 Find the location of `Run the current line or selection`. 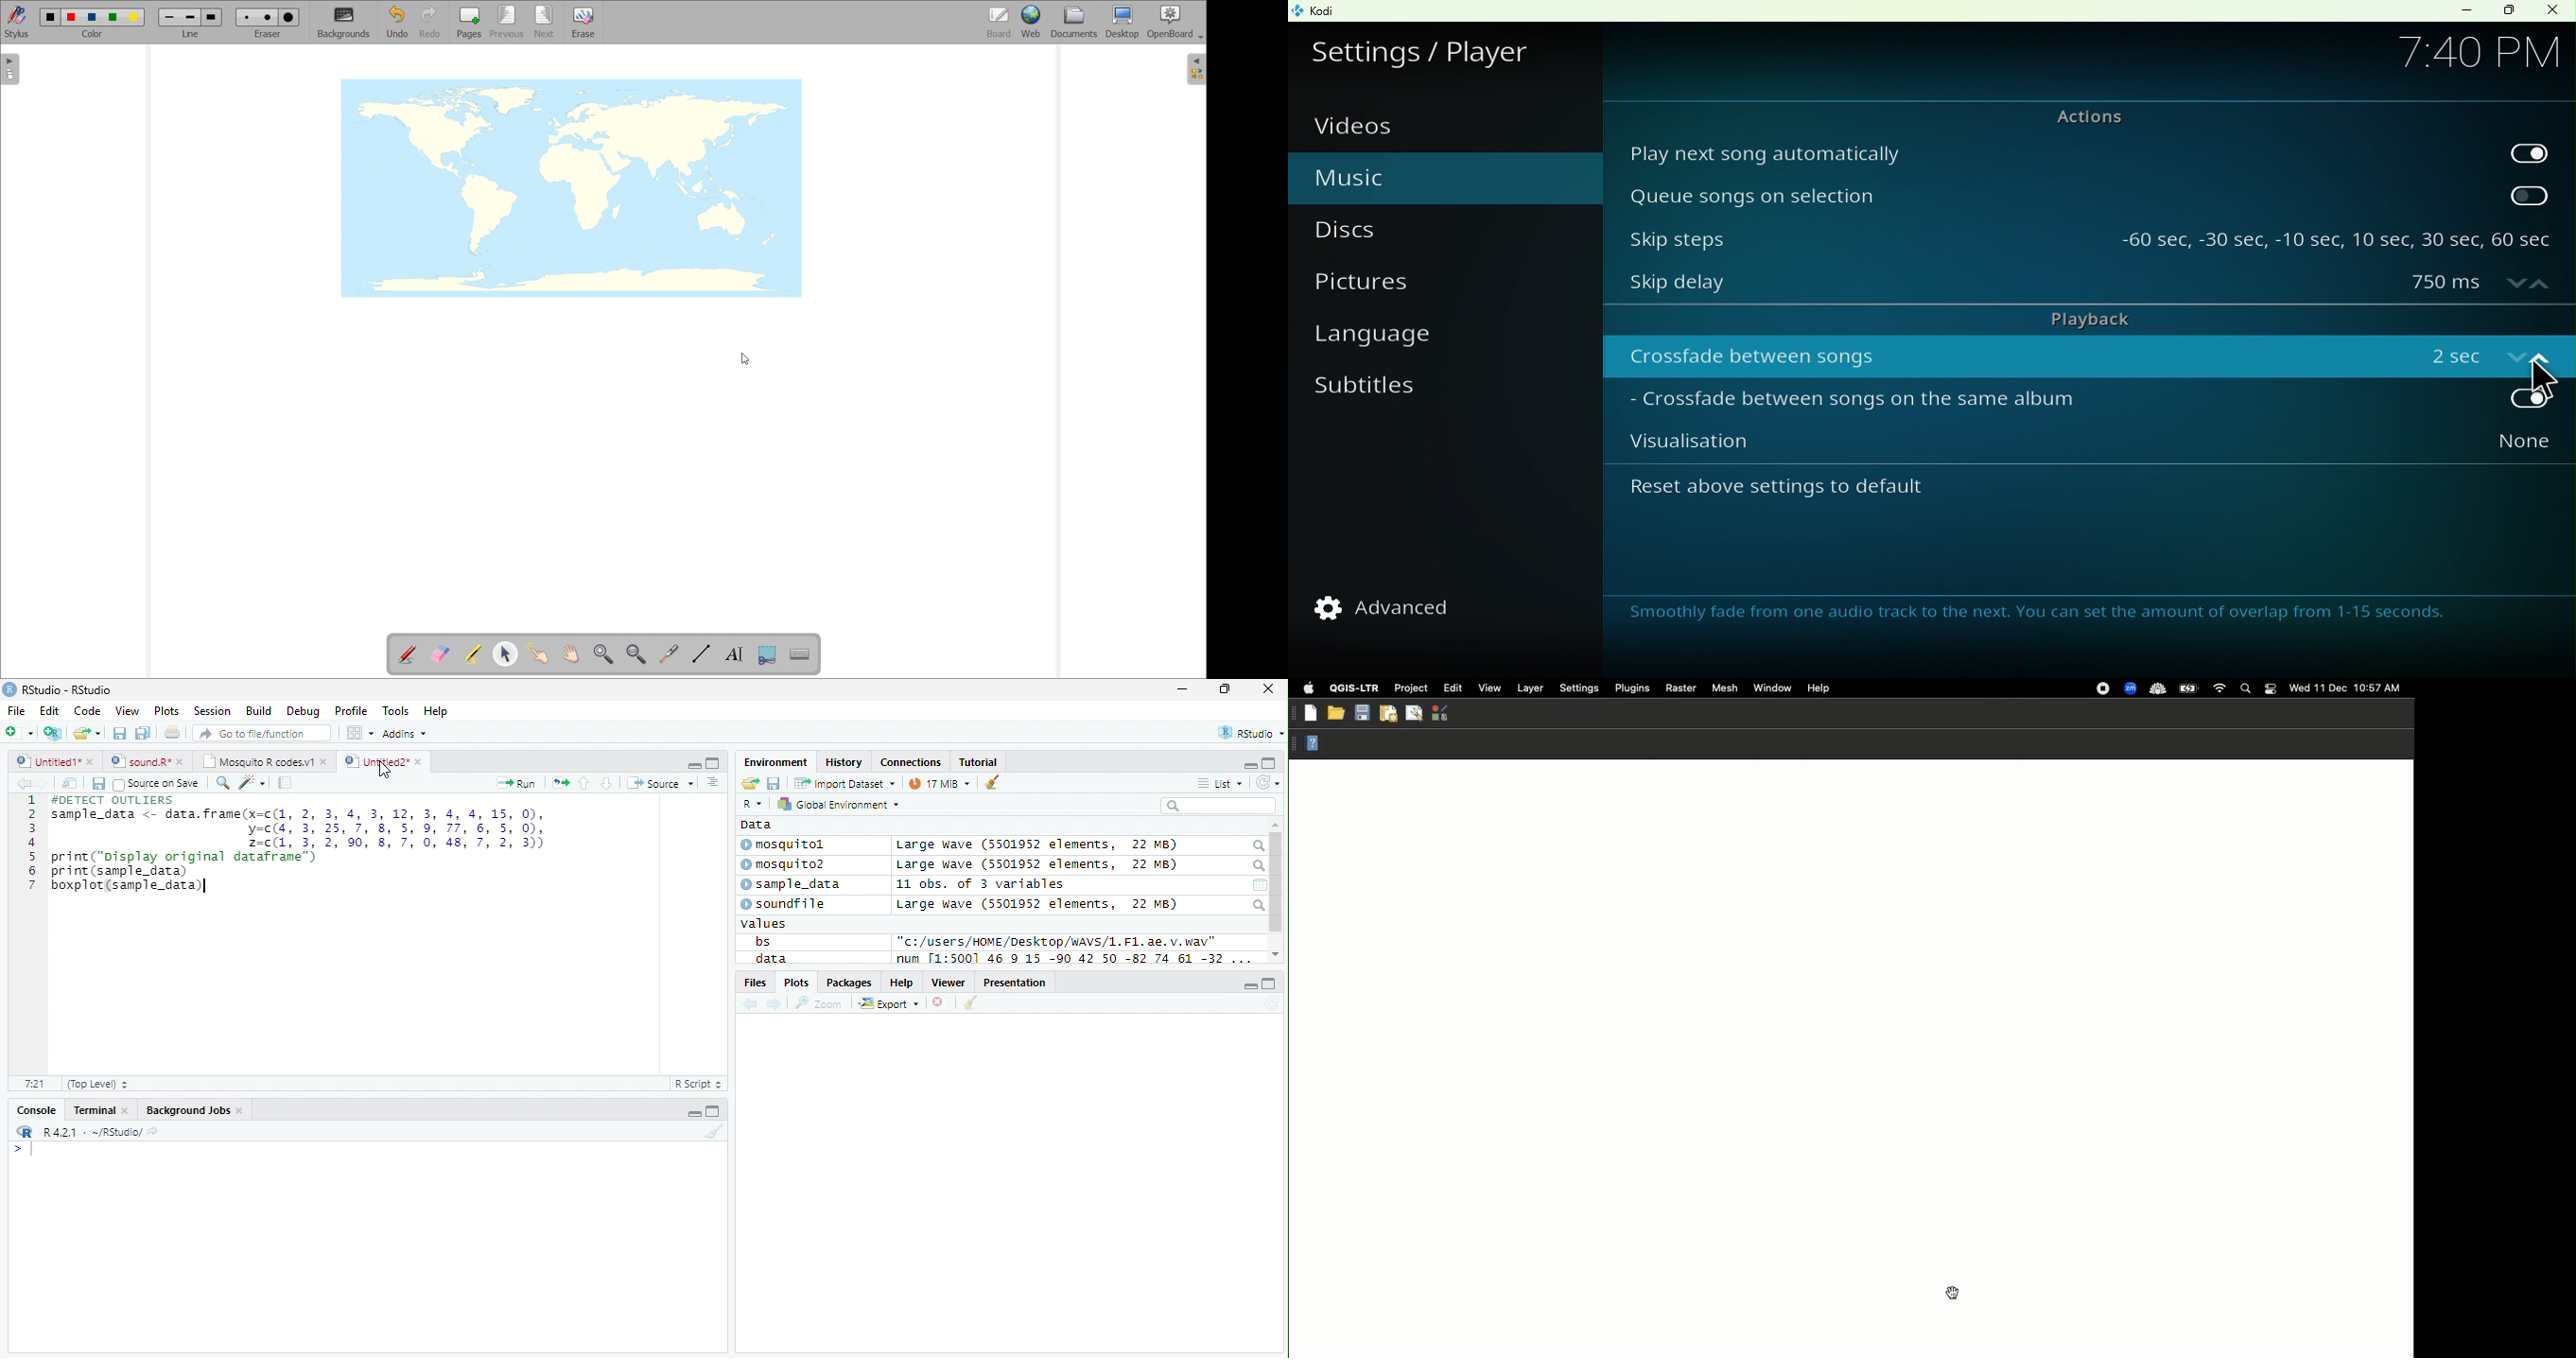

Run the current line or selection is located at coordinates (516, 784).